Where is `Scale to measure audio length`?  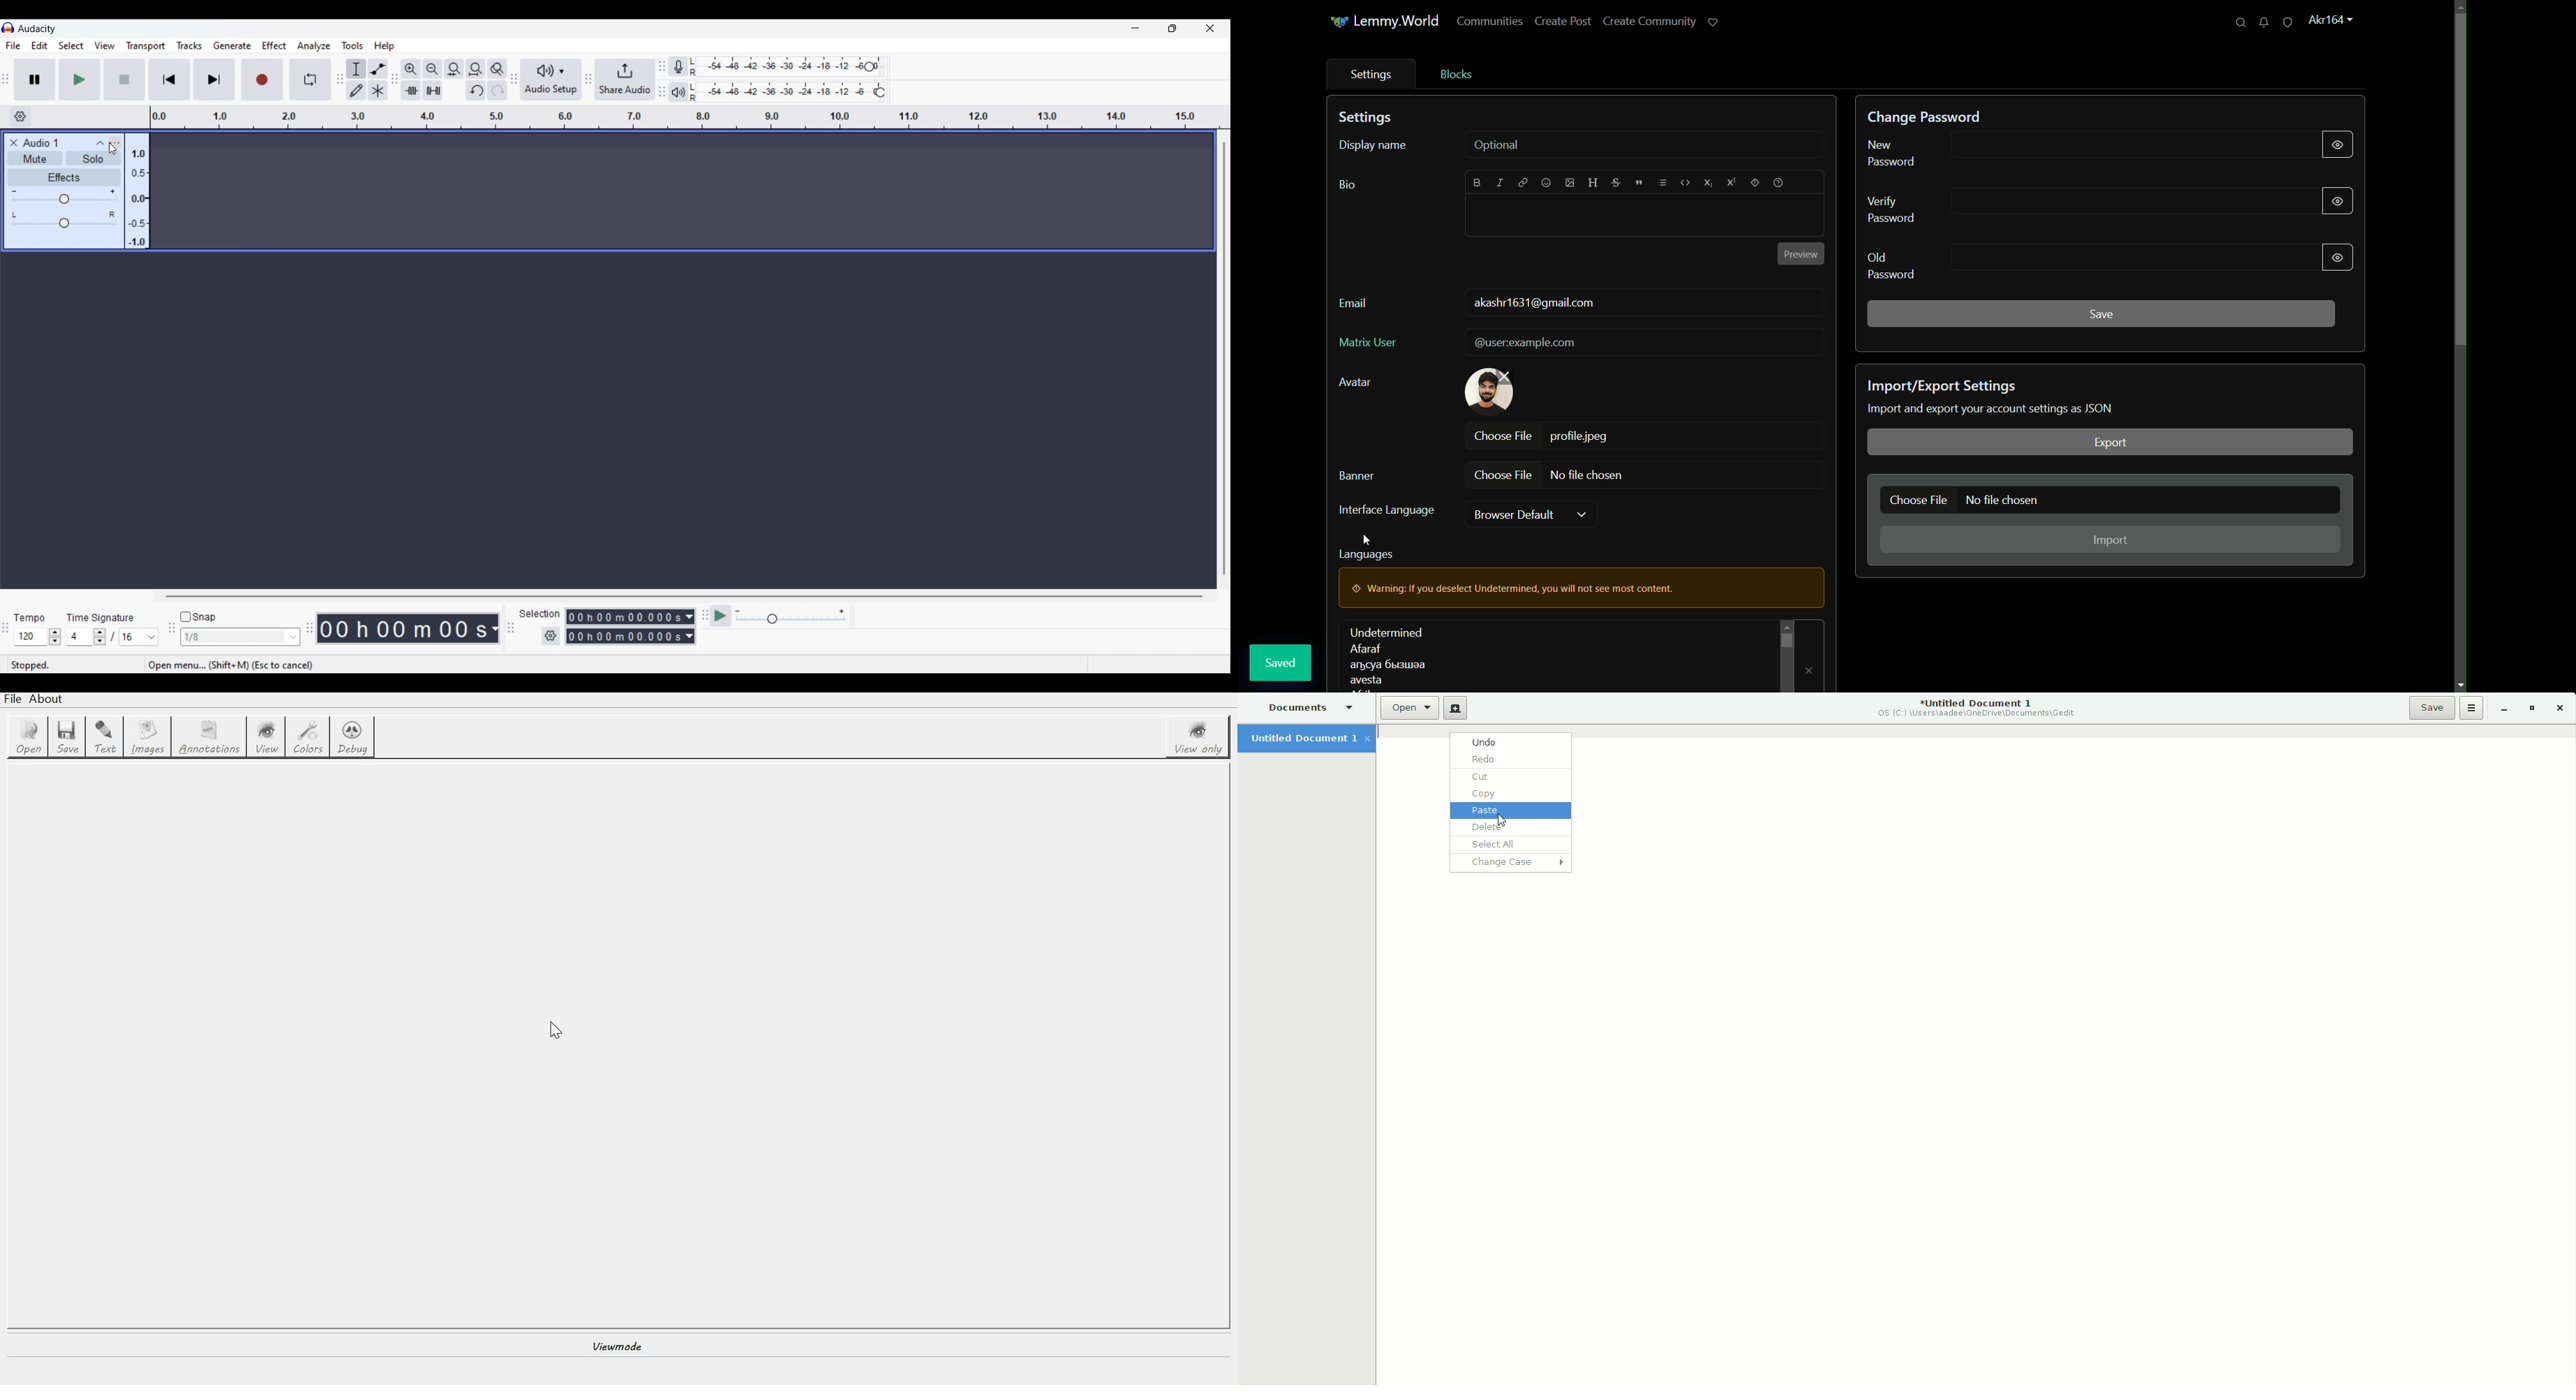
Scale to measure audio length is located at coordinates (690, 117).